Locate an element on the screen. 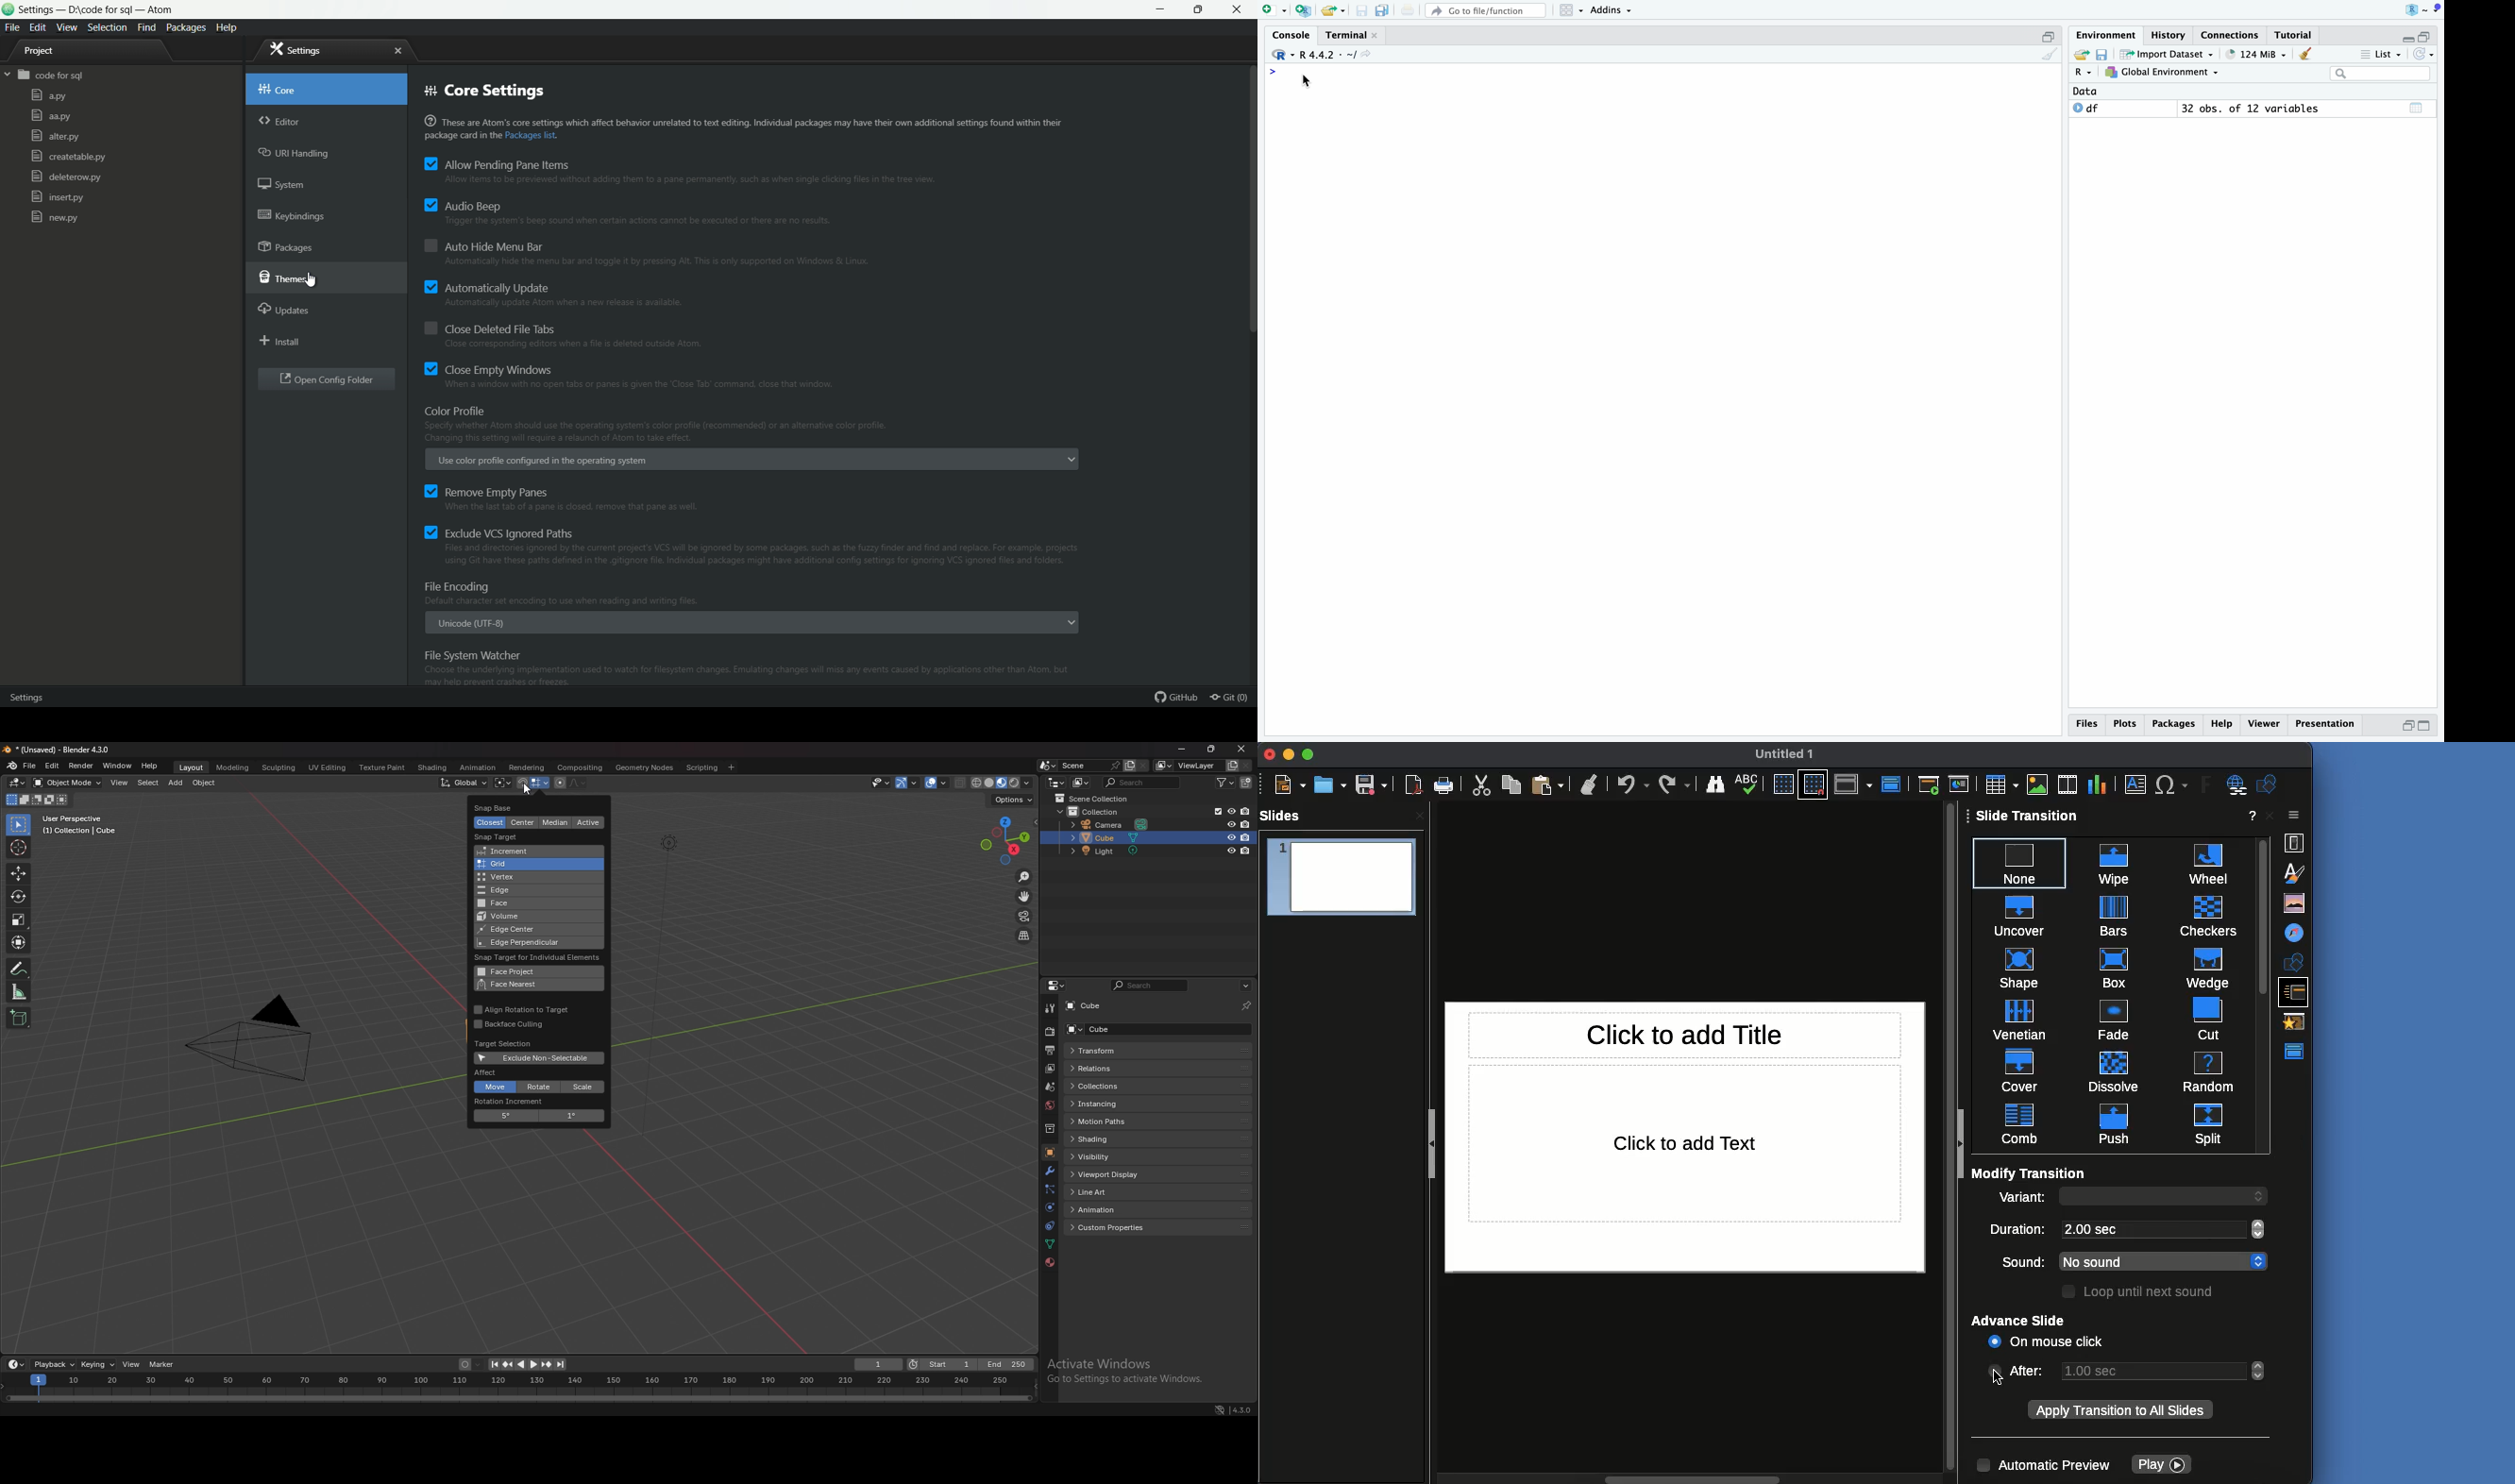  Copy is located at coordinates (1511, 785).